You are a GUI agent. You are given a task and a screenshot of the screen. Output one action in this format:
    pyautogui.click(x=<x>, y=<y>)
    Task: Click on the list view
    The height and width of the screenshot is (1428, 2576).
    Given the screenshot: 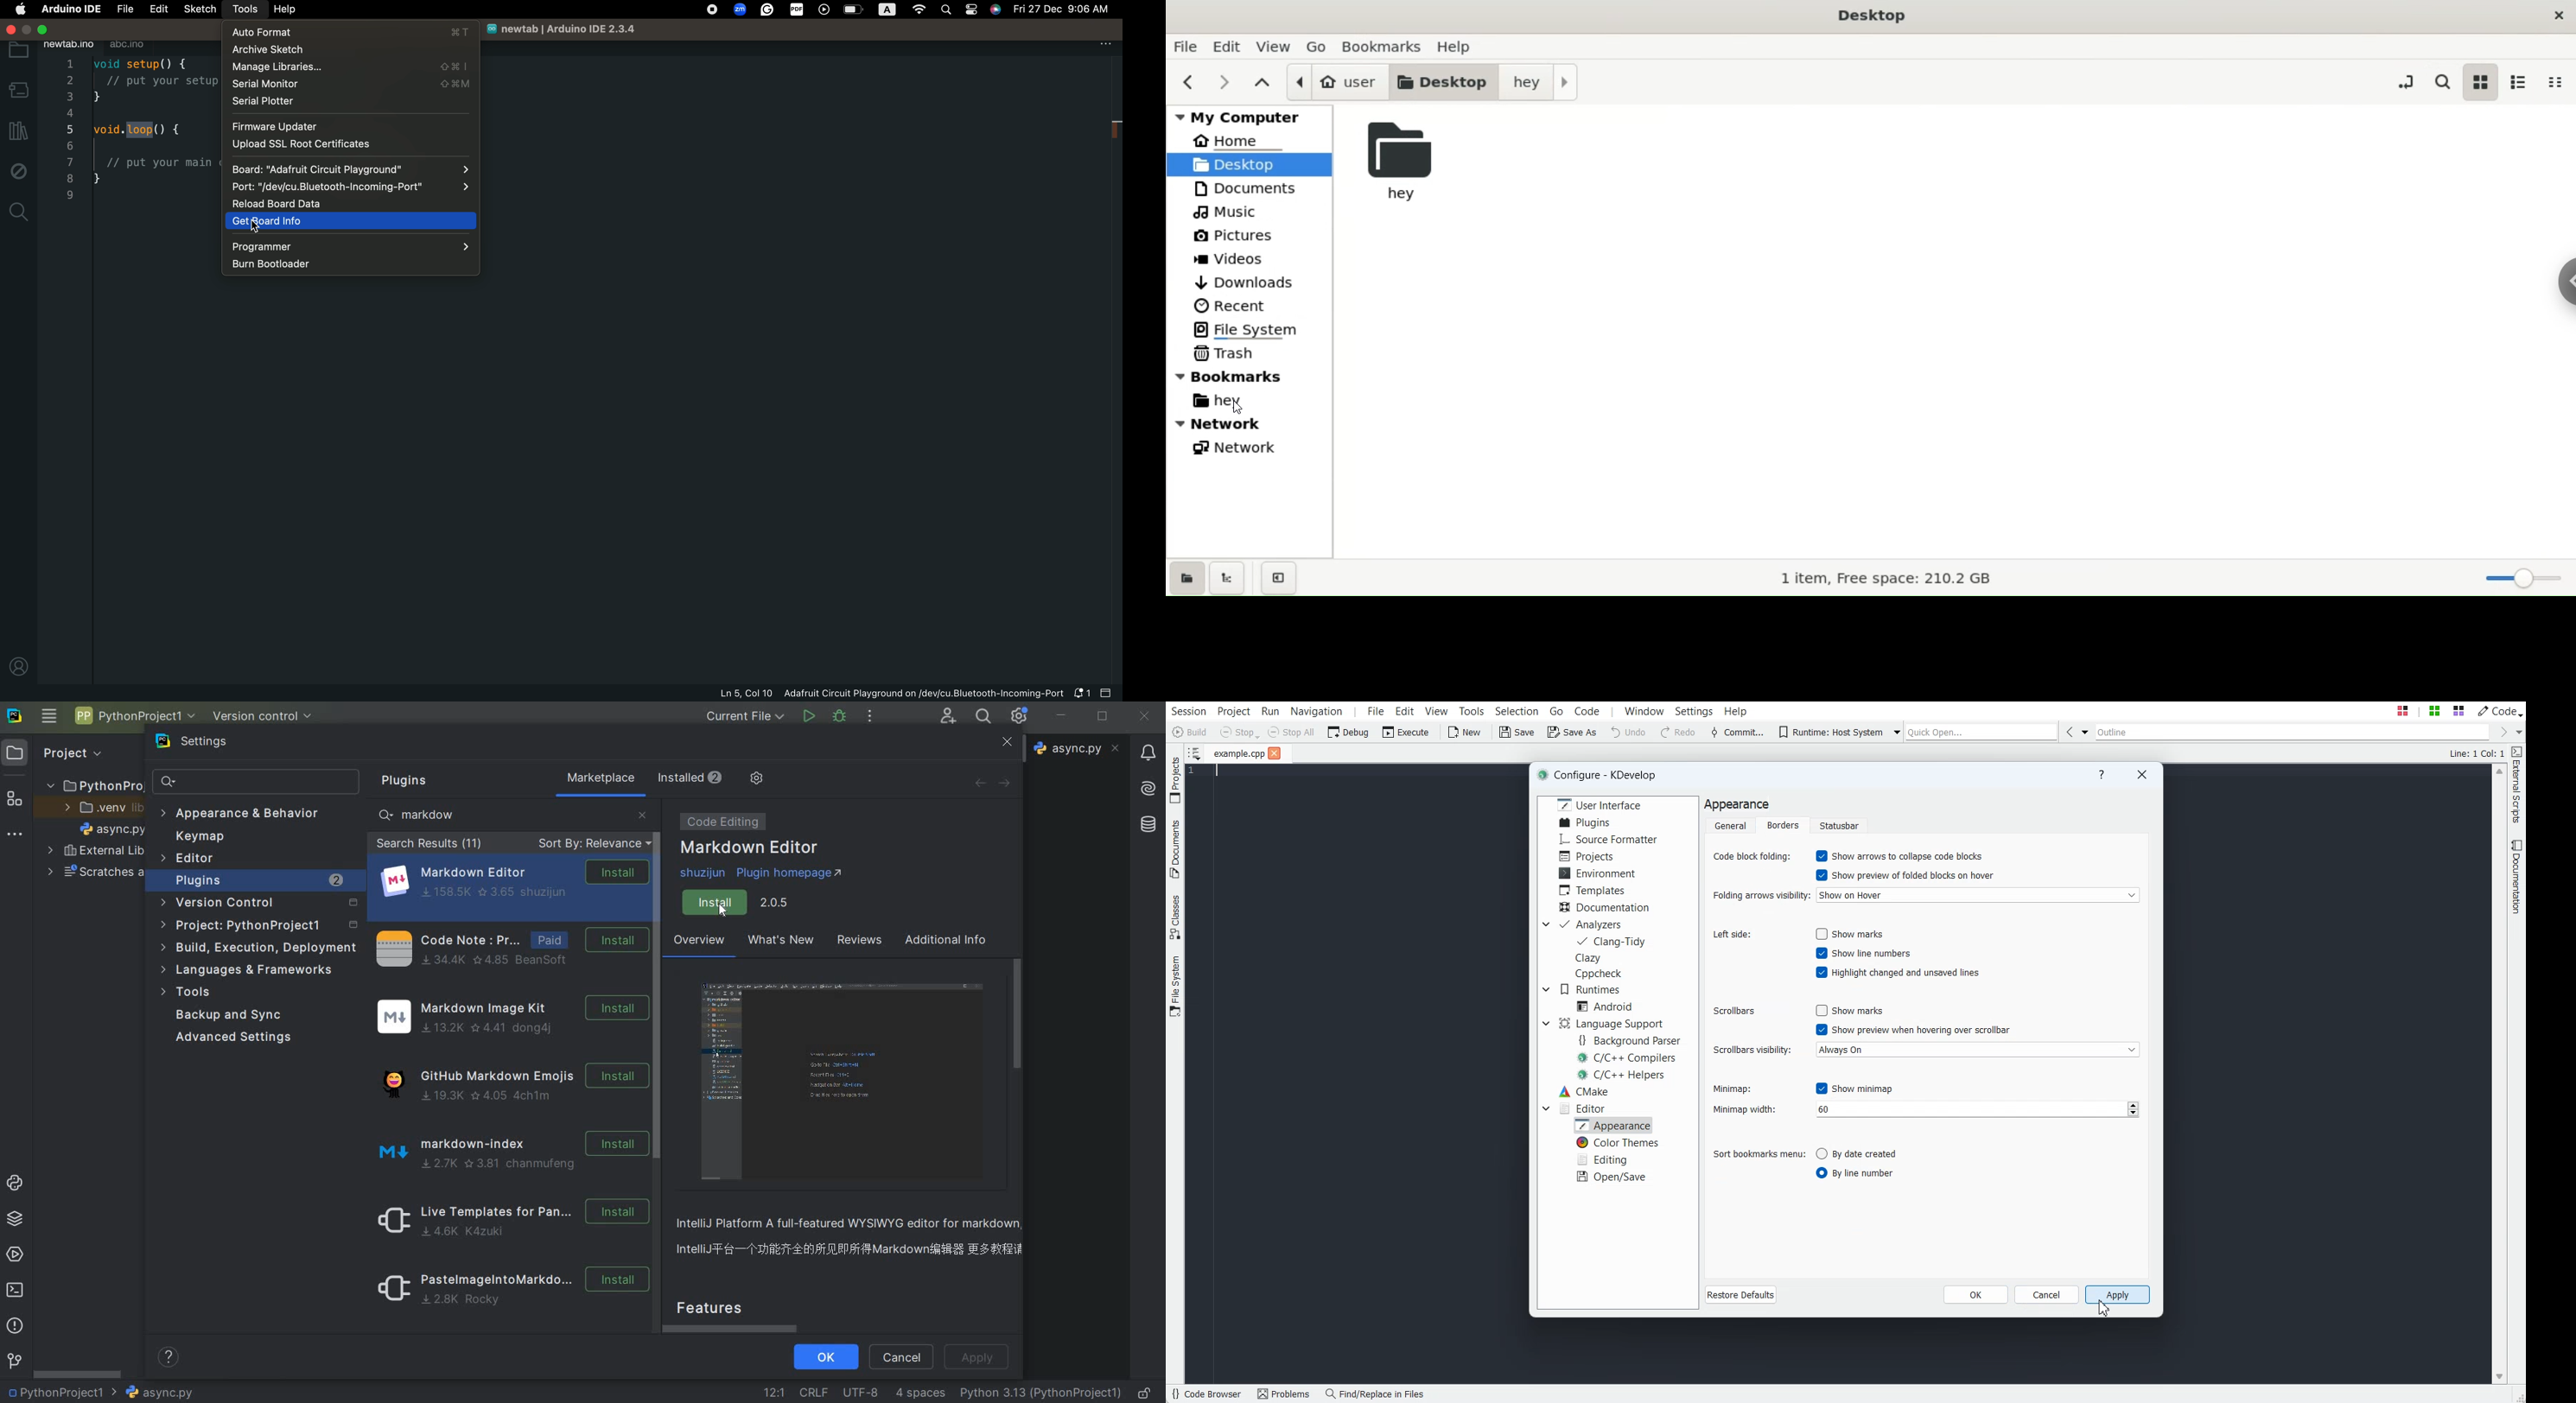 What is the action you would take?
    pyautogui.click(x=2522, y=82)
    